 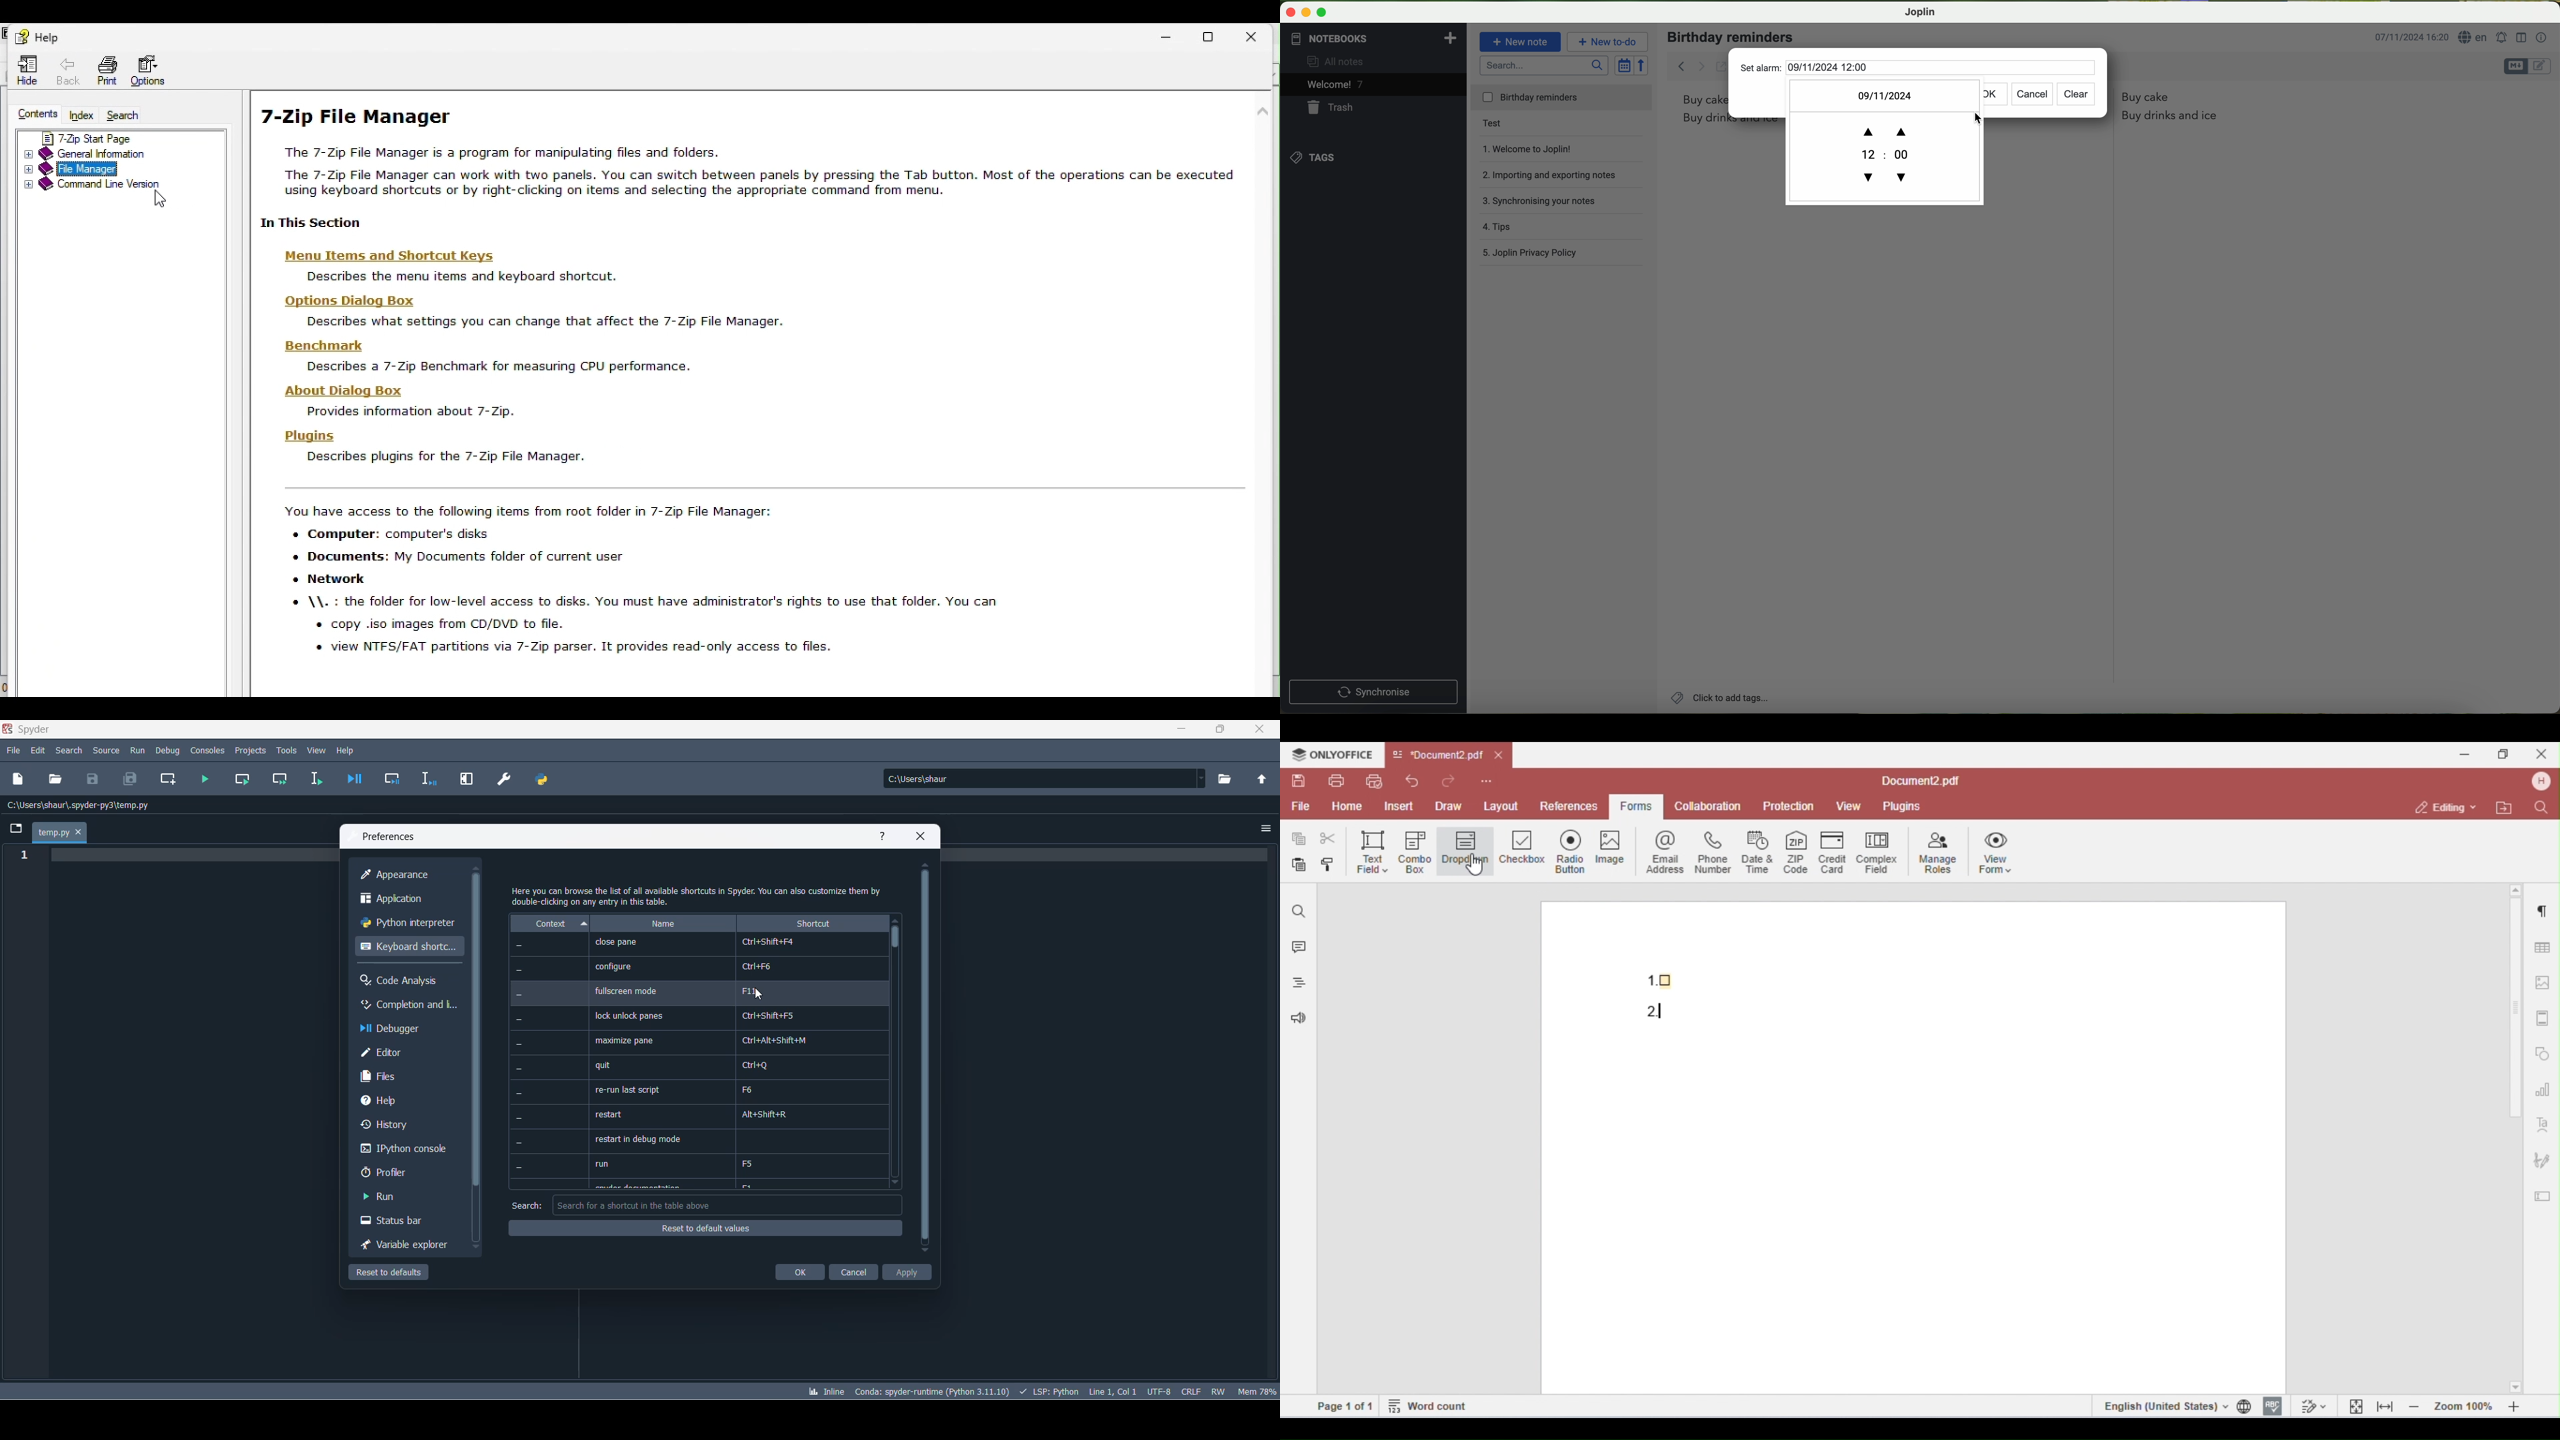 I want to click on 7-Zip File Manager
The 7-Zip File Manager is a program for manipulating files and folders.
The 7-Zip File Manager can work with two panels. You can switch between panels by pressing the Tab button. Most of the operations can be executed
using keyboard shortcuts or by right-clicking on items and selecting the appropriate command from menu., so click(x=758, y=172).